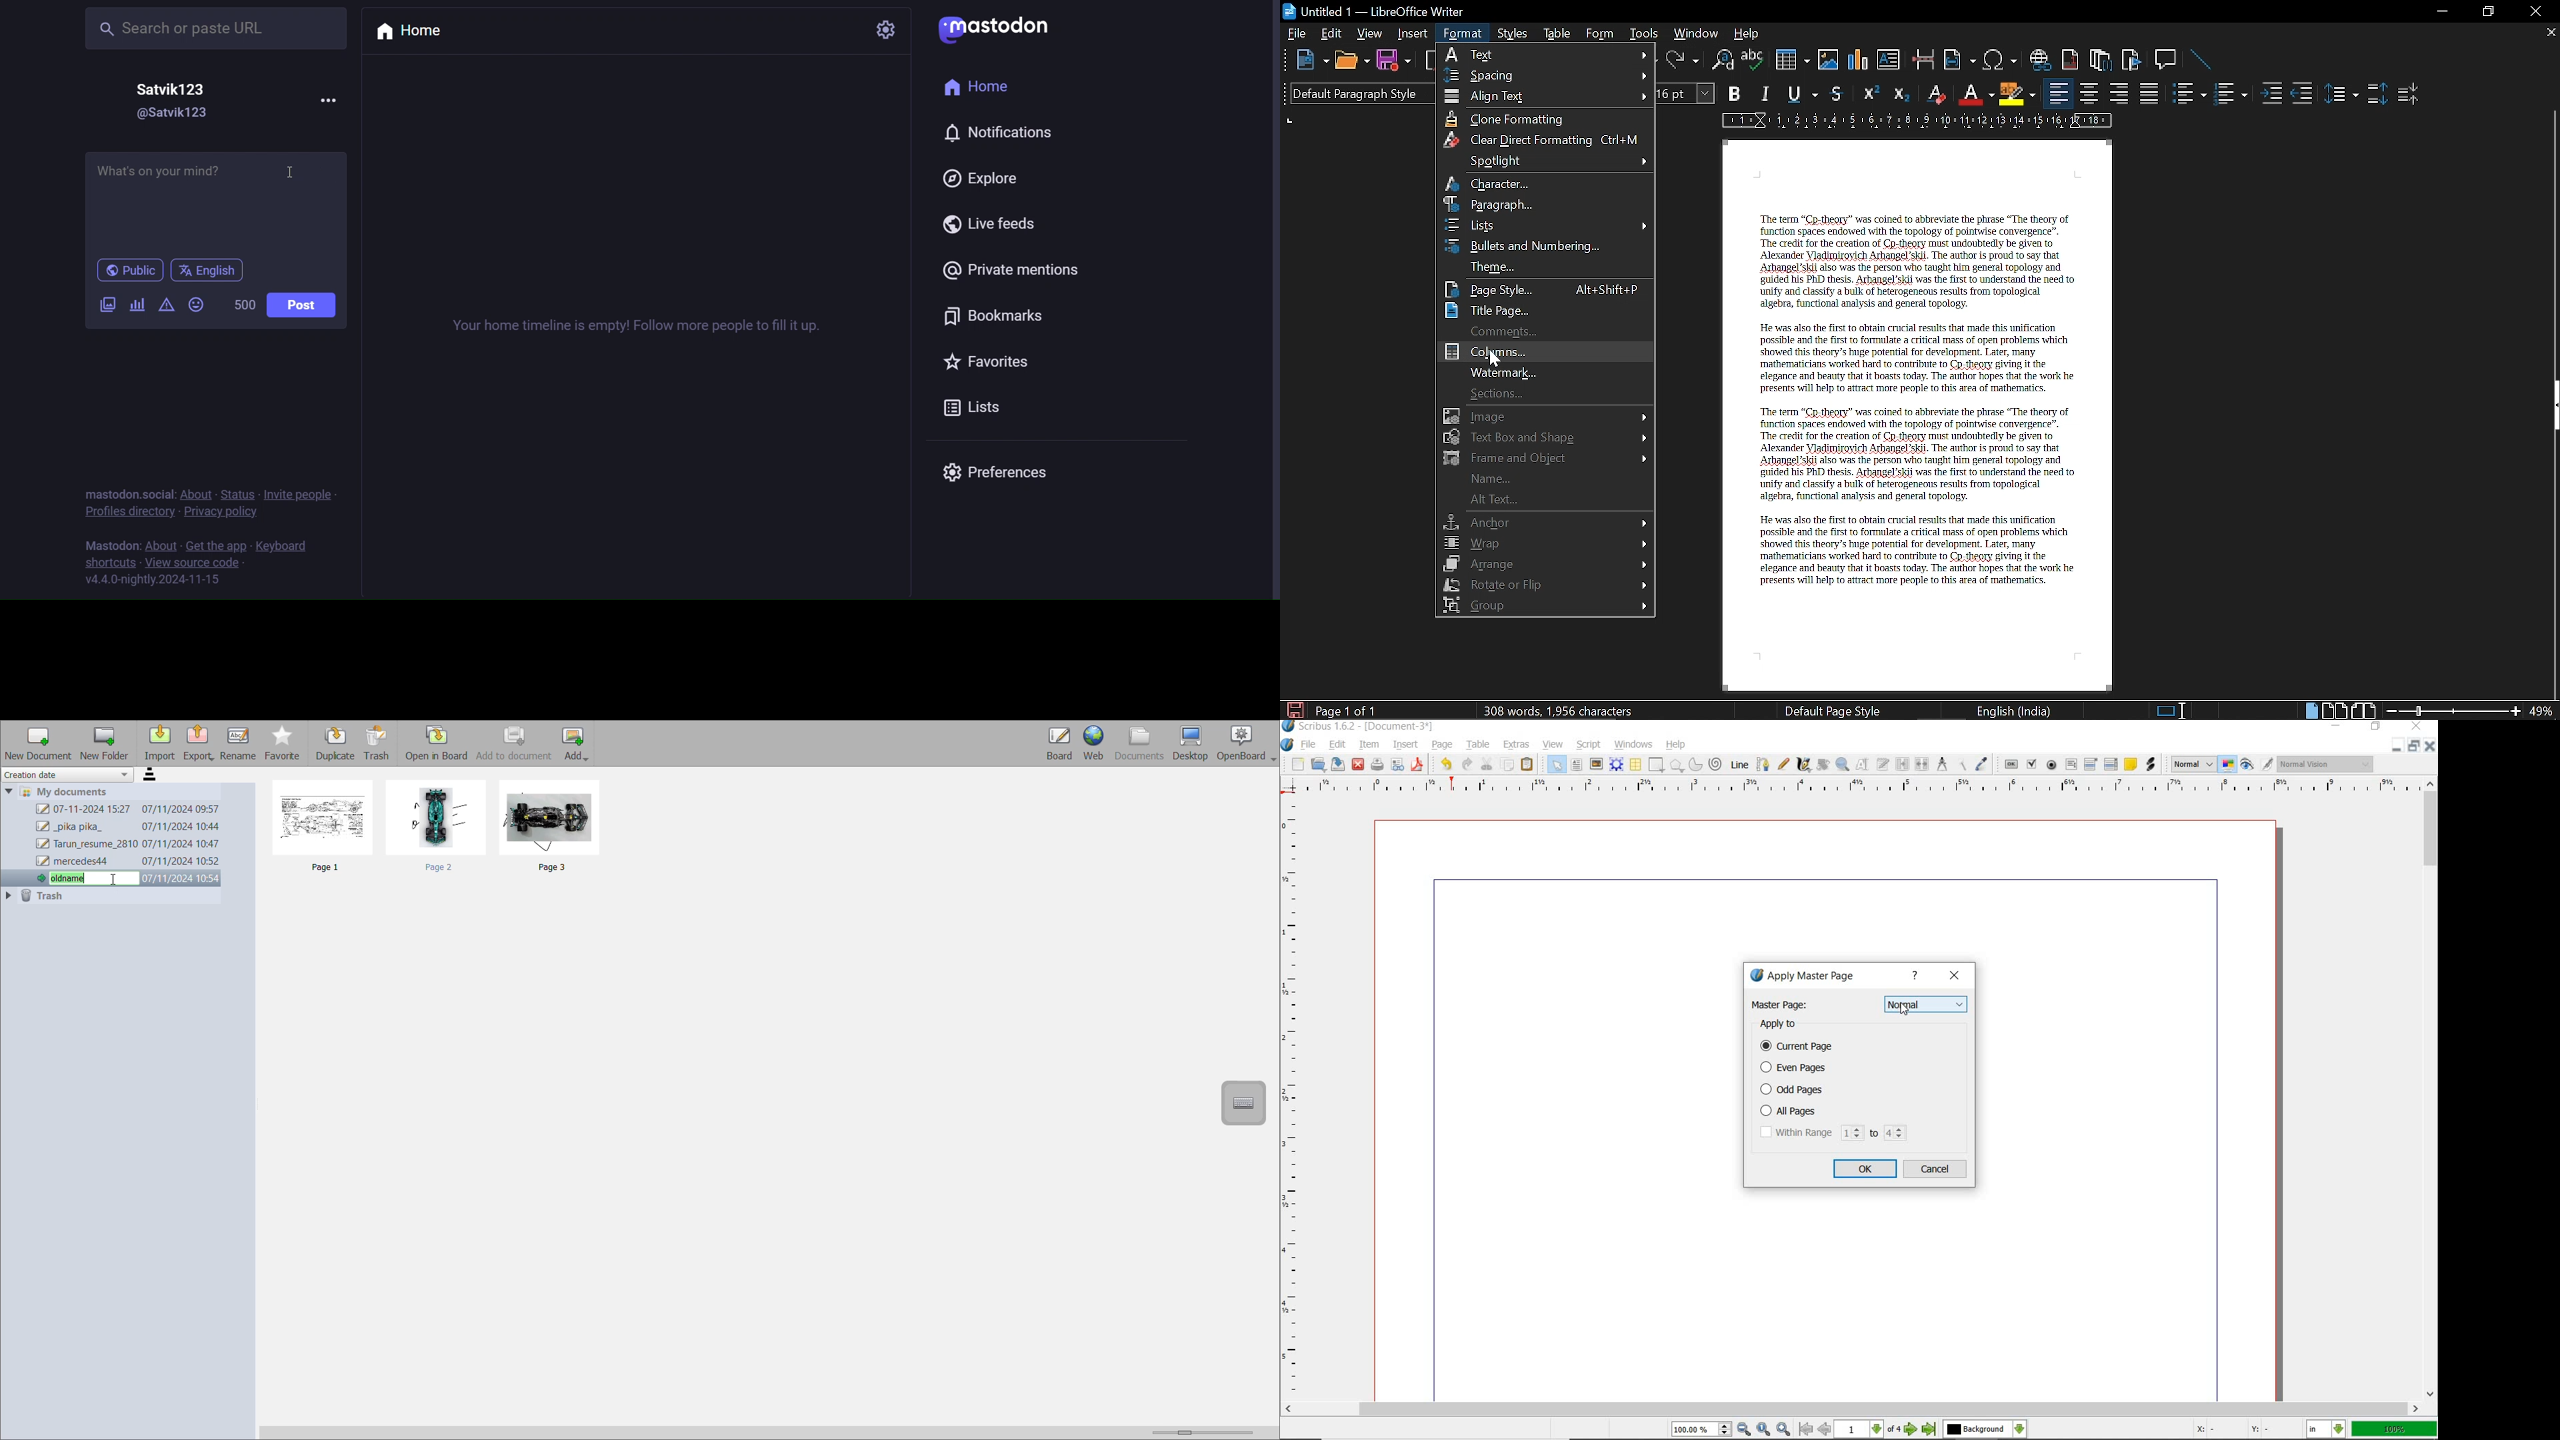 The image size is (2576, 1456). I want to click on Insert footnote, so click(2102, 61).